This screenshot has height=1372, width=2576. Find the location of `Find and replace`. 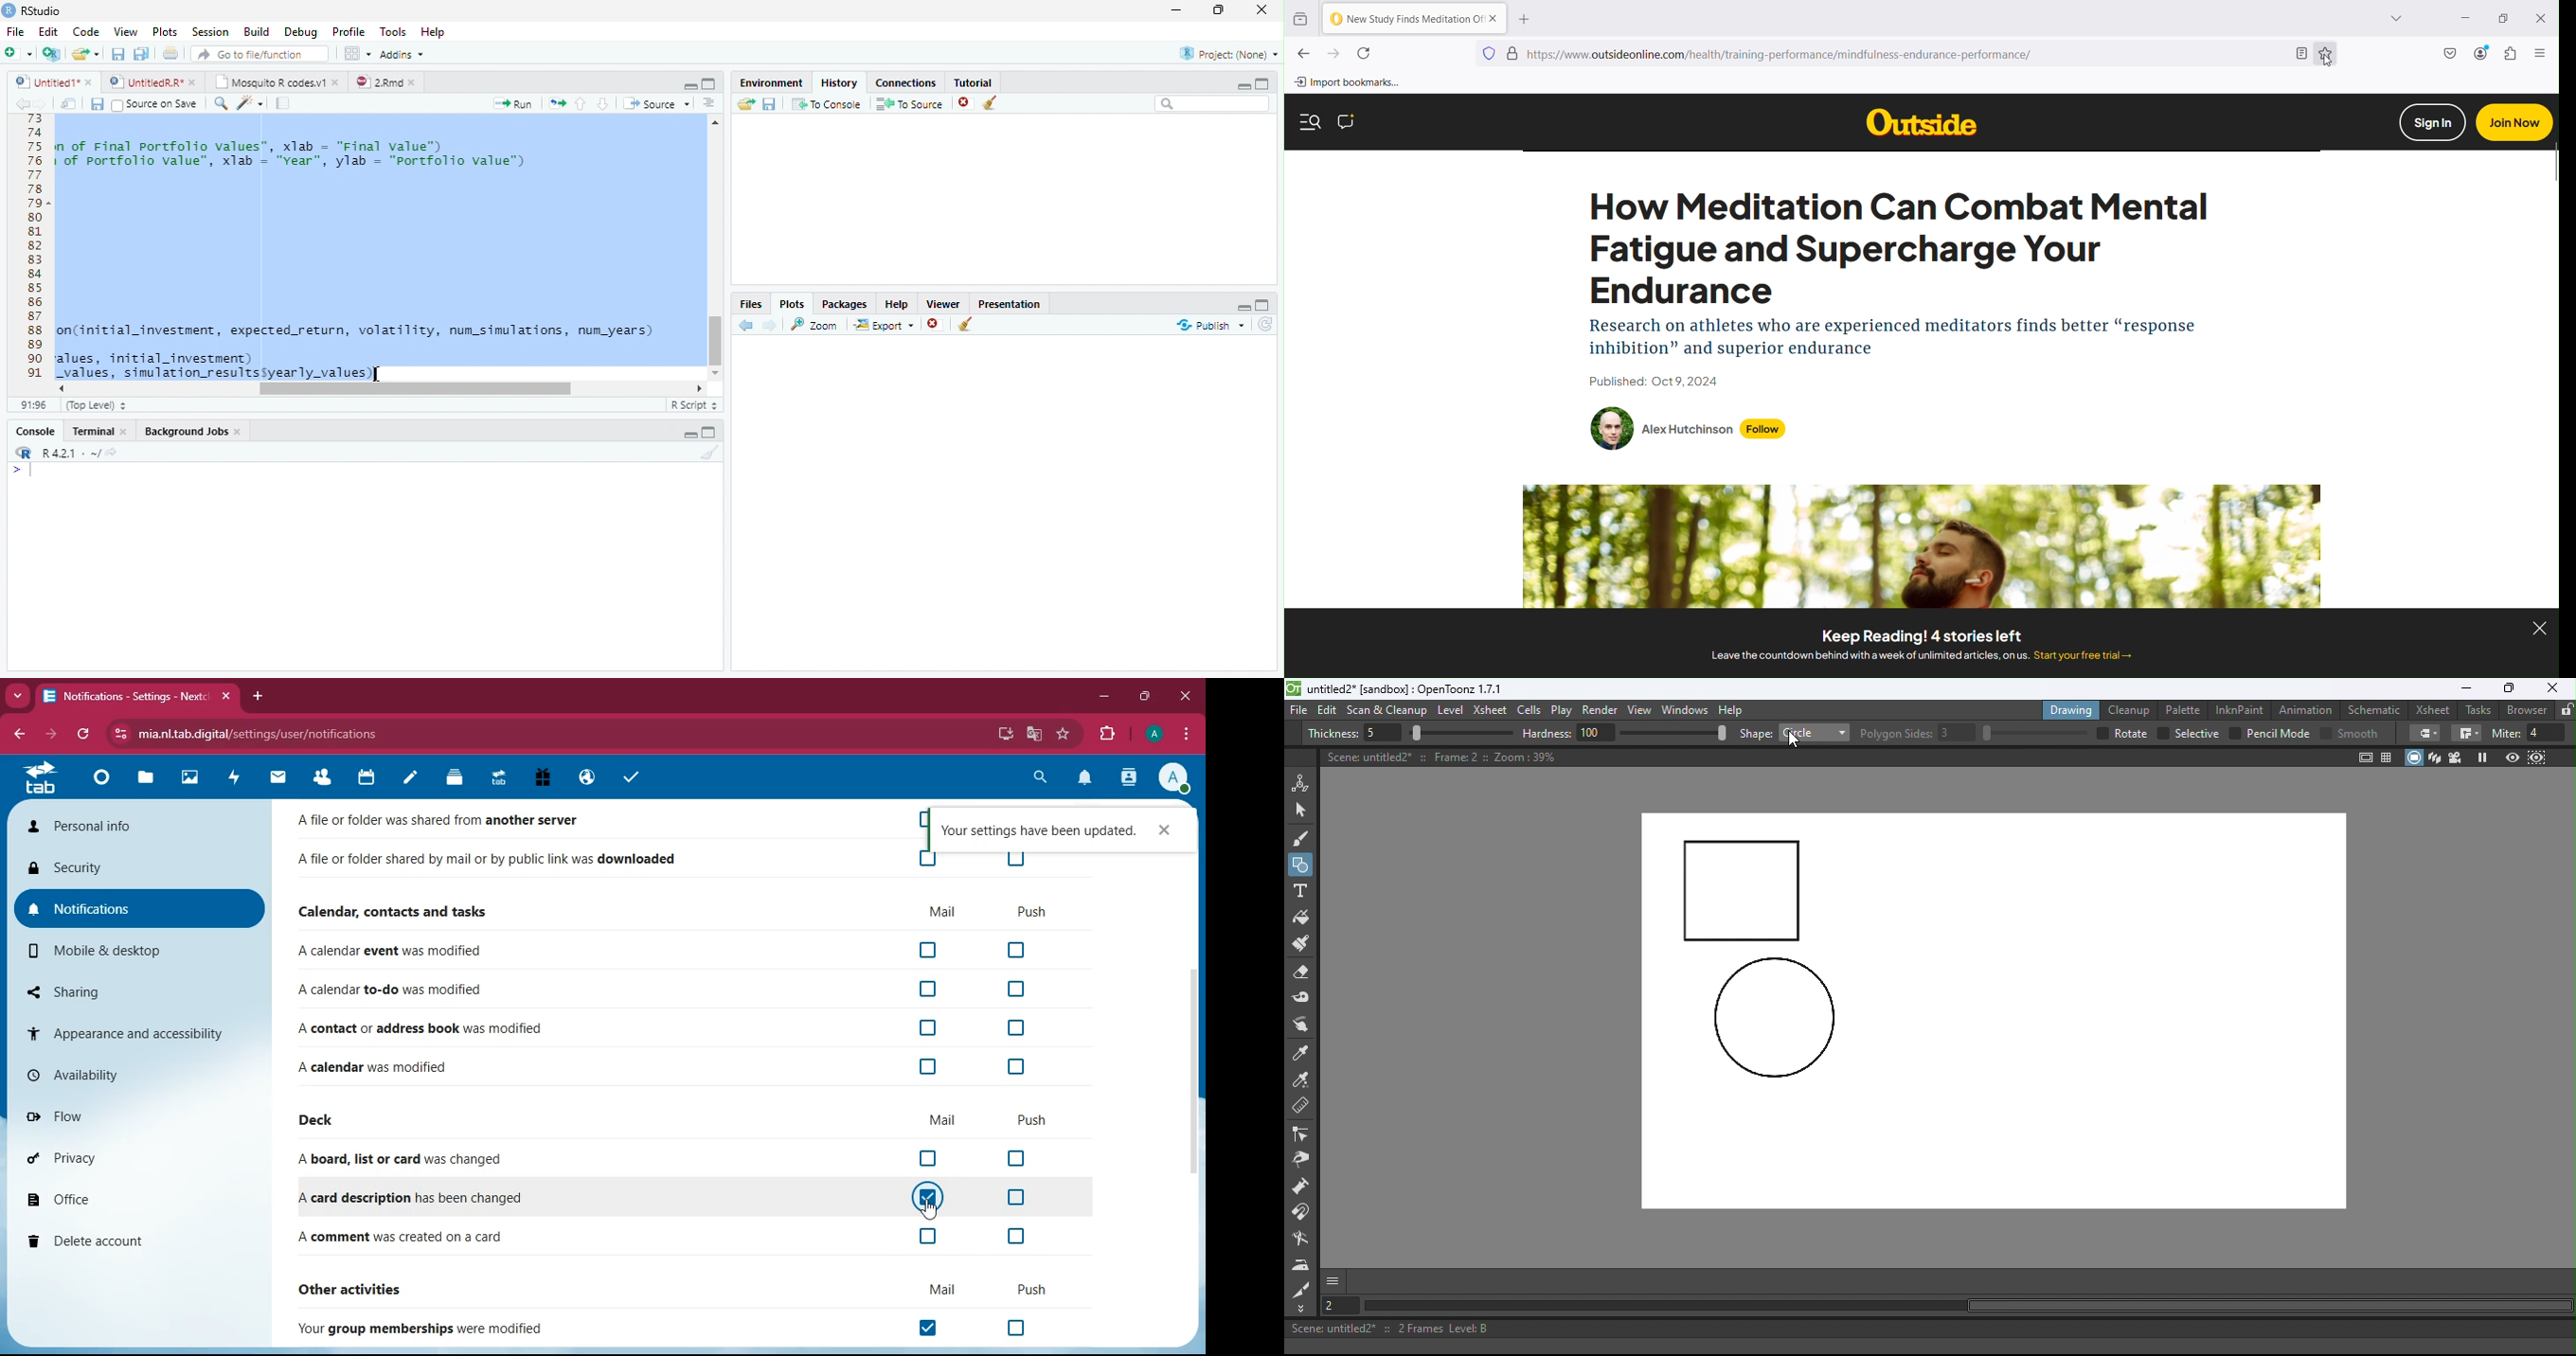

Find and replace is located at coordinates (221, 104).